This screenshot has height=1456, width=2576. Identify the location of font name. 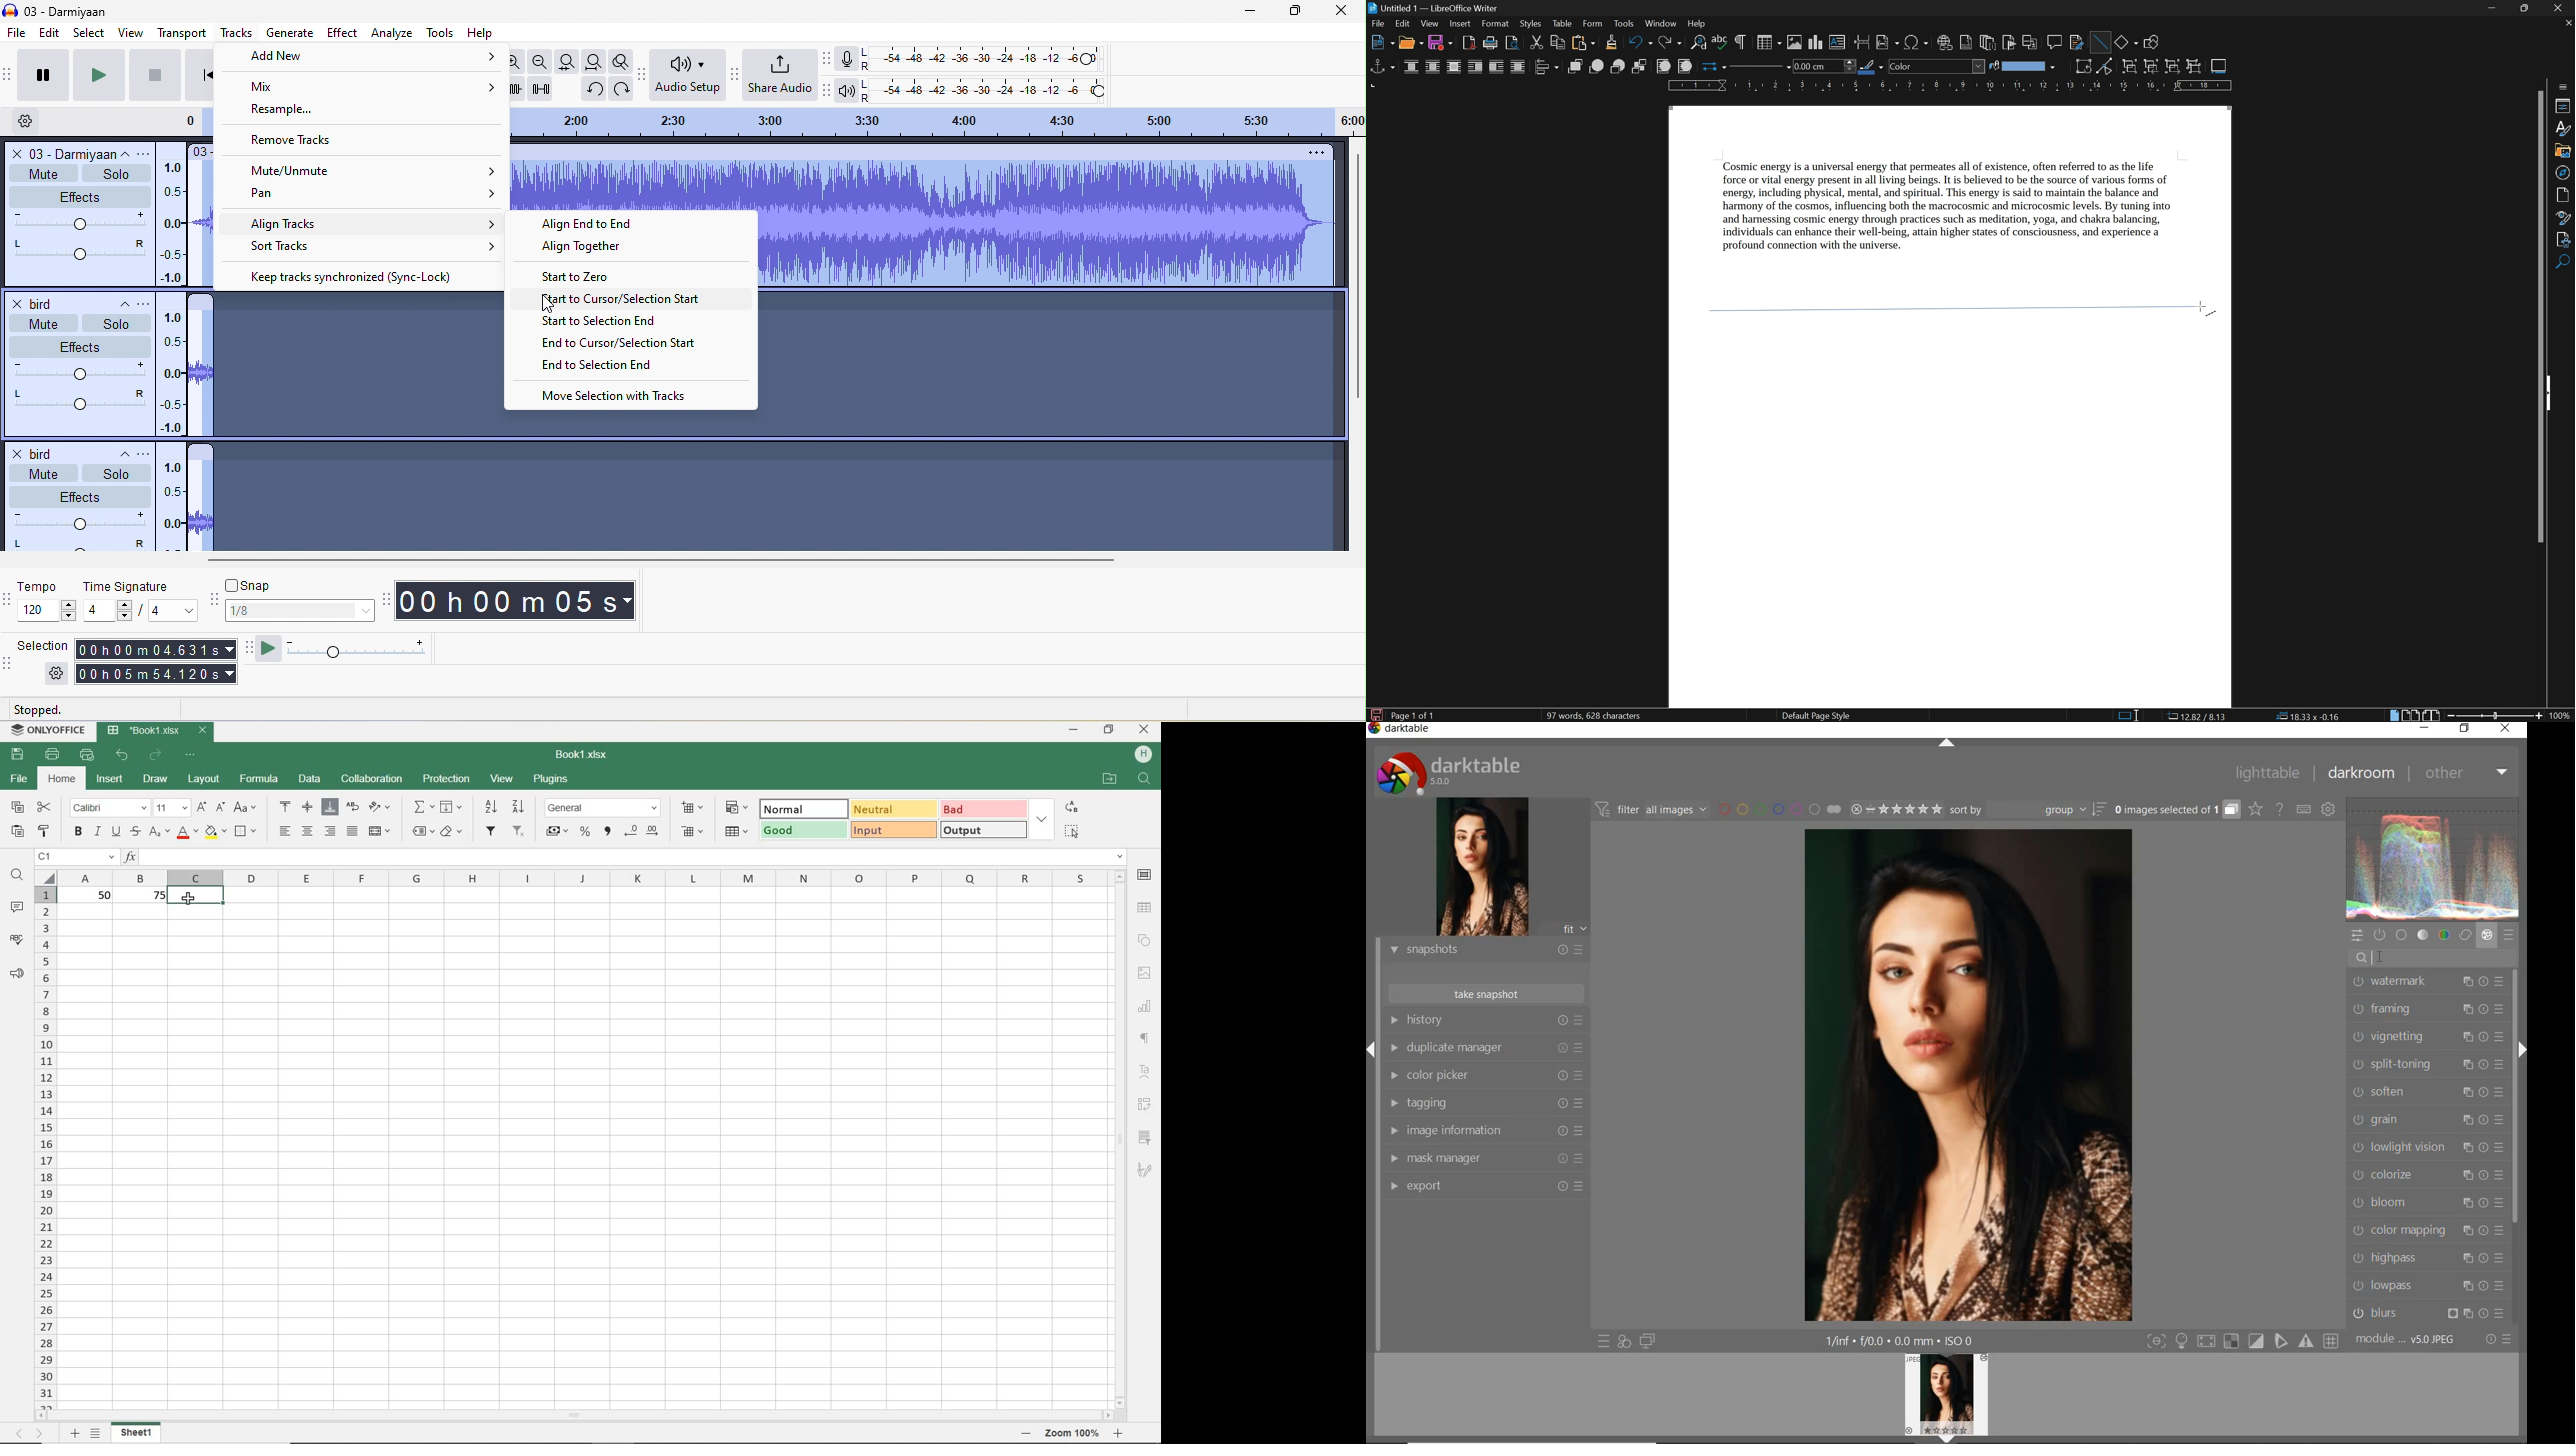
(110, 808).